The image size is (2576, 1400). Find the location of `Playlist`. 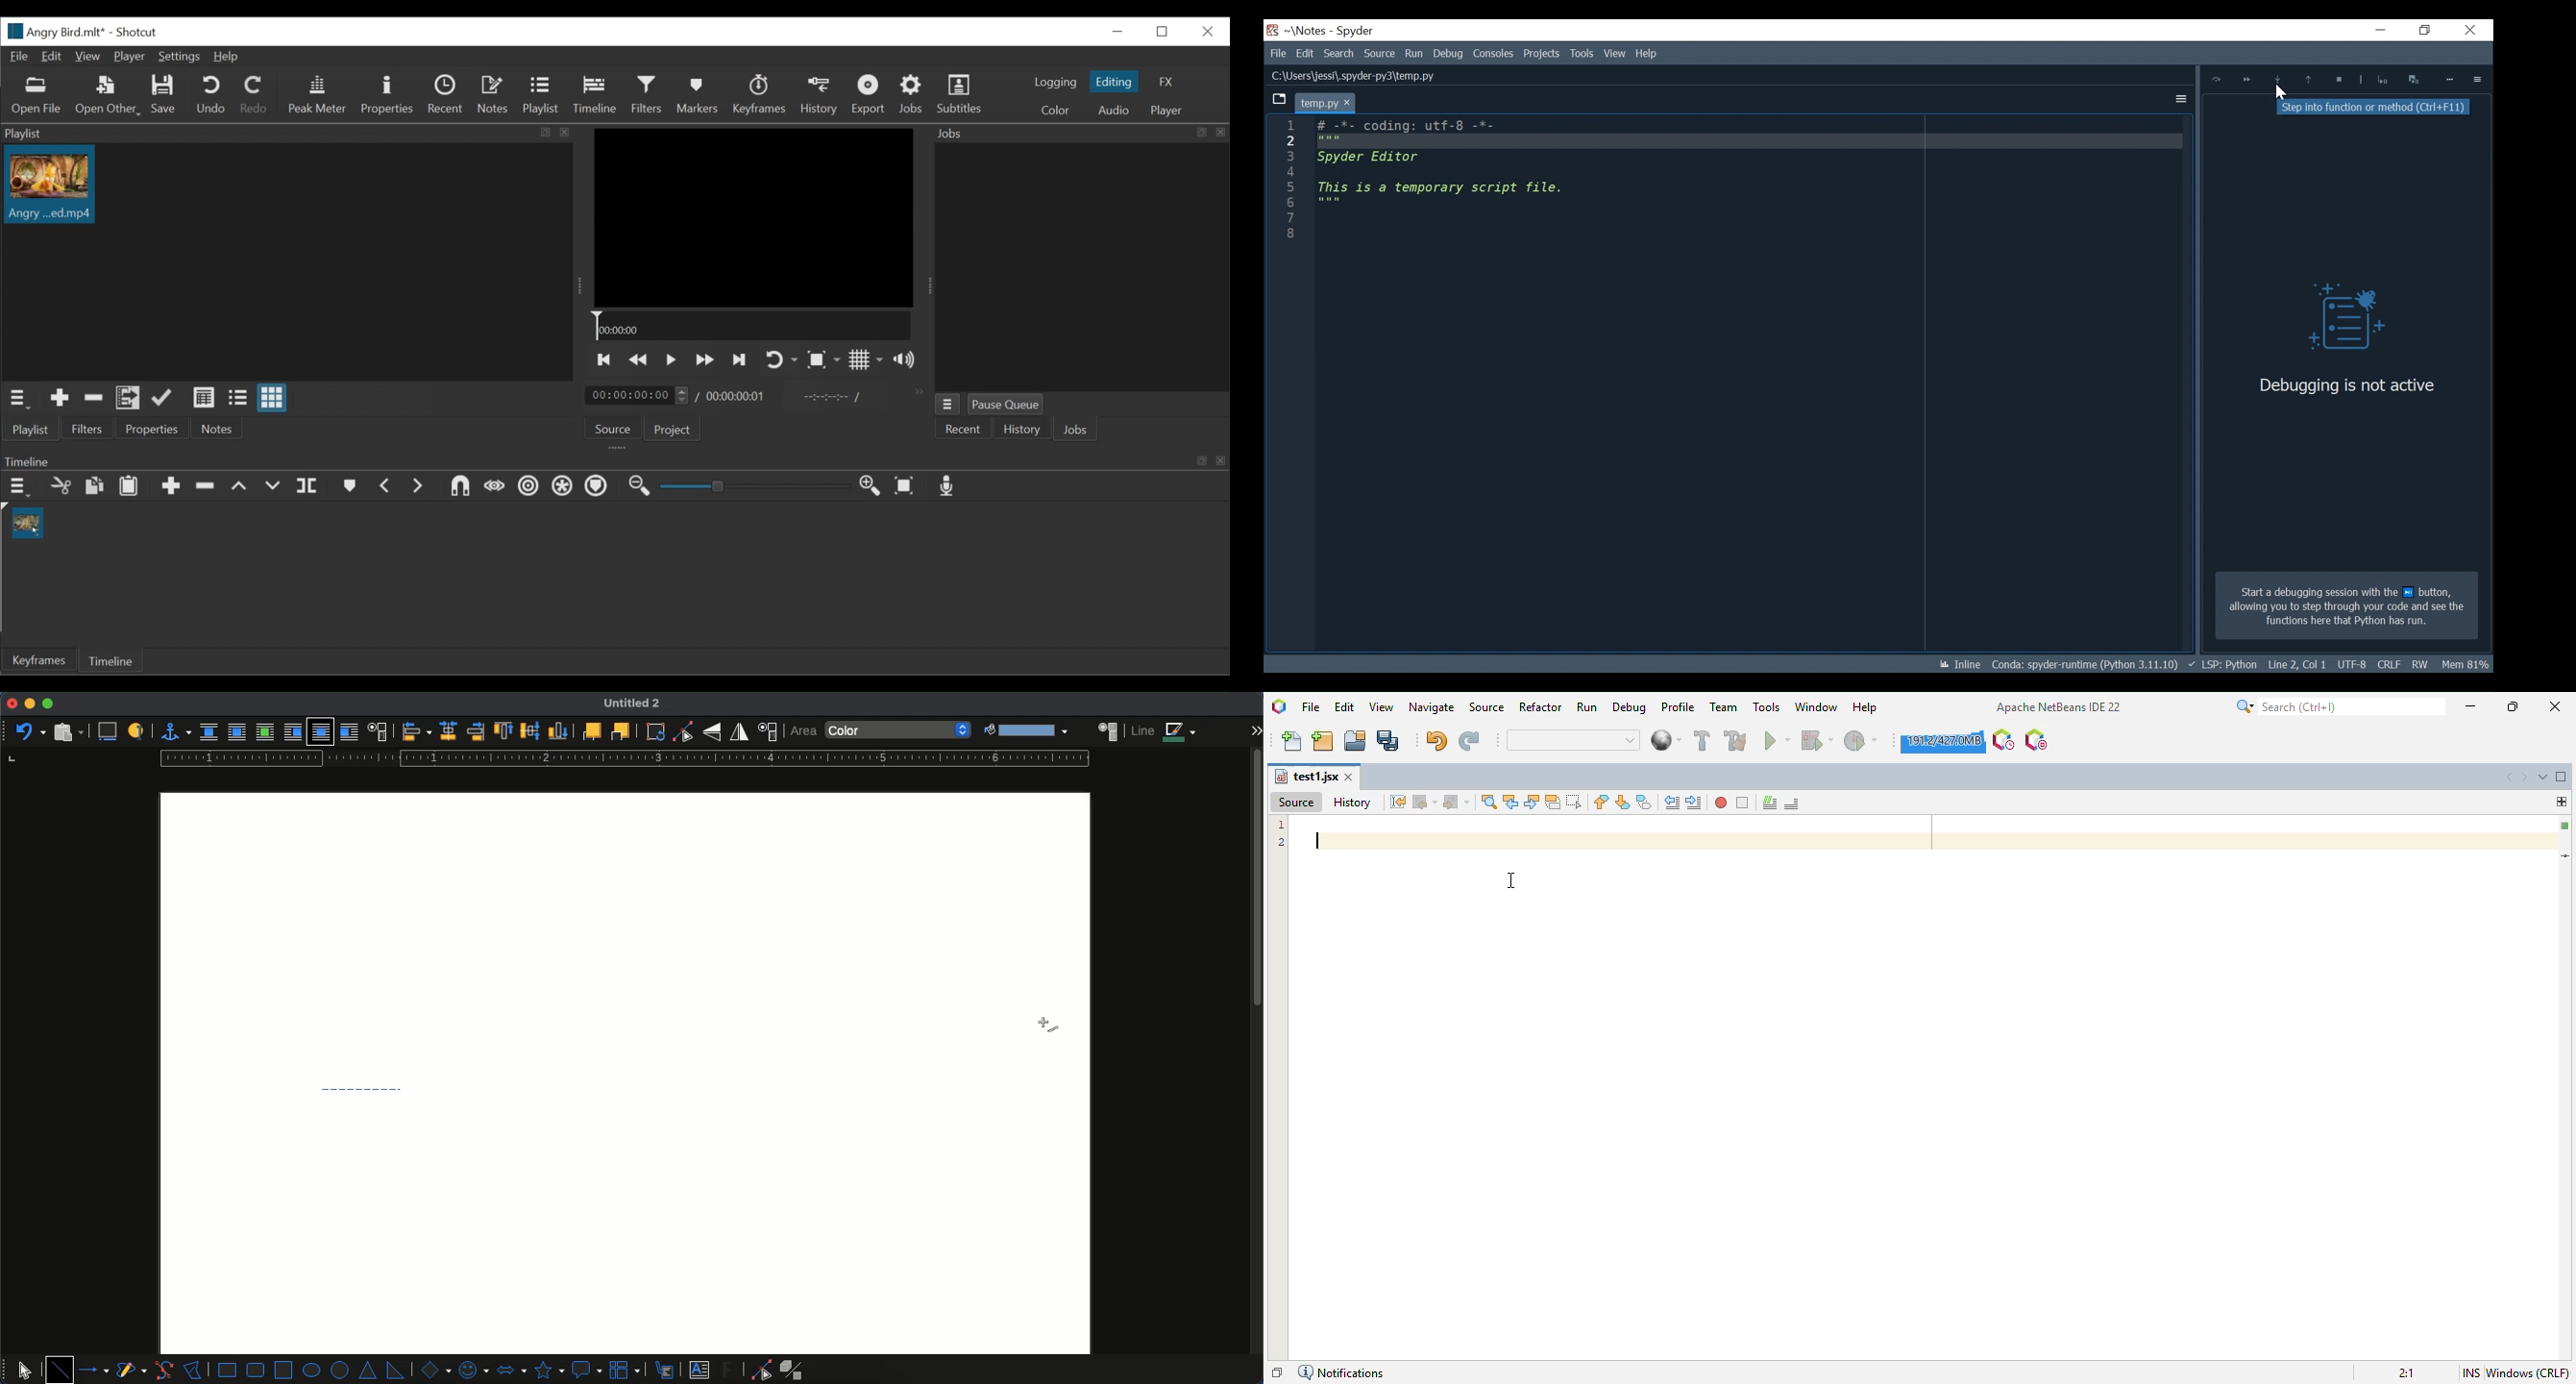

Playlist is located at coordinates (540, 94).